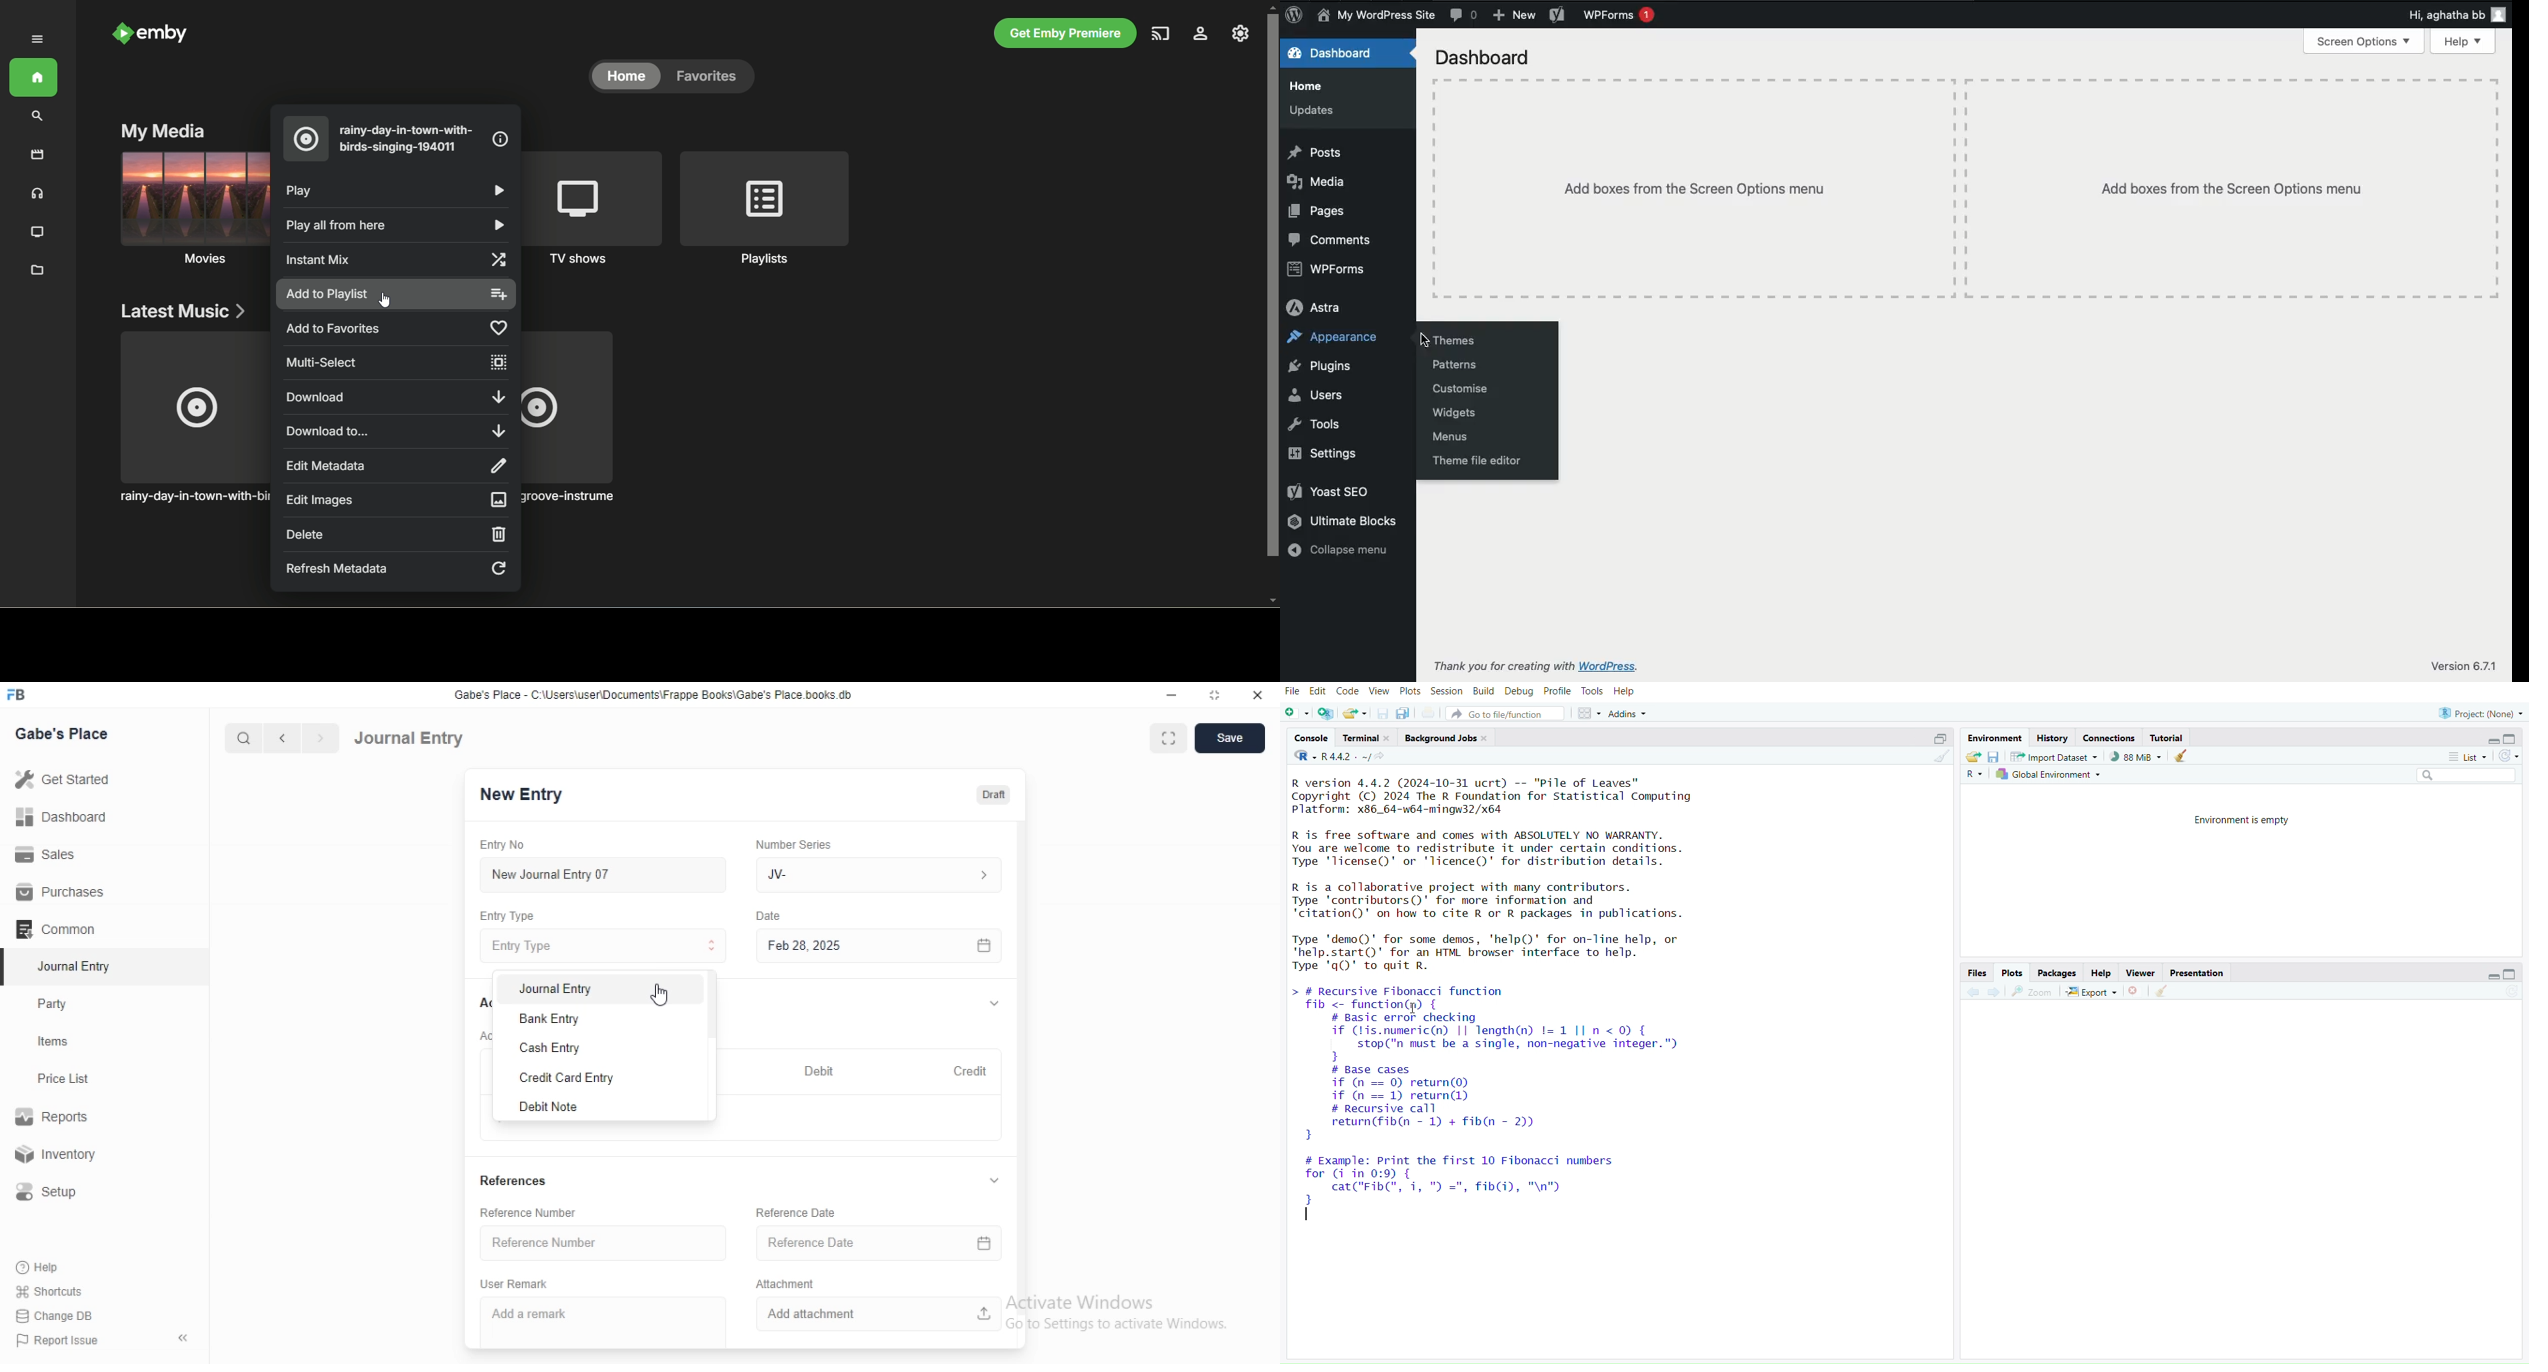 This screenshot has width=2548, height=1372. Describe the element at coordinates (1309, 86) in the screenshot. I see `Home` at that location.